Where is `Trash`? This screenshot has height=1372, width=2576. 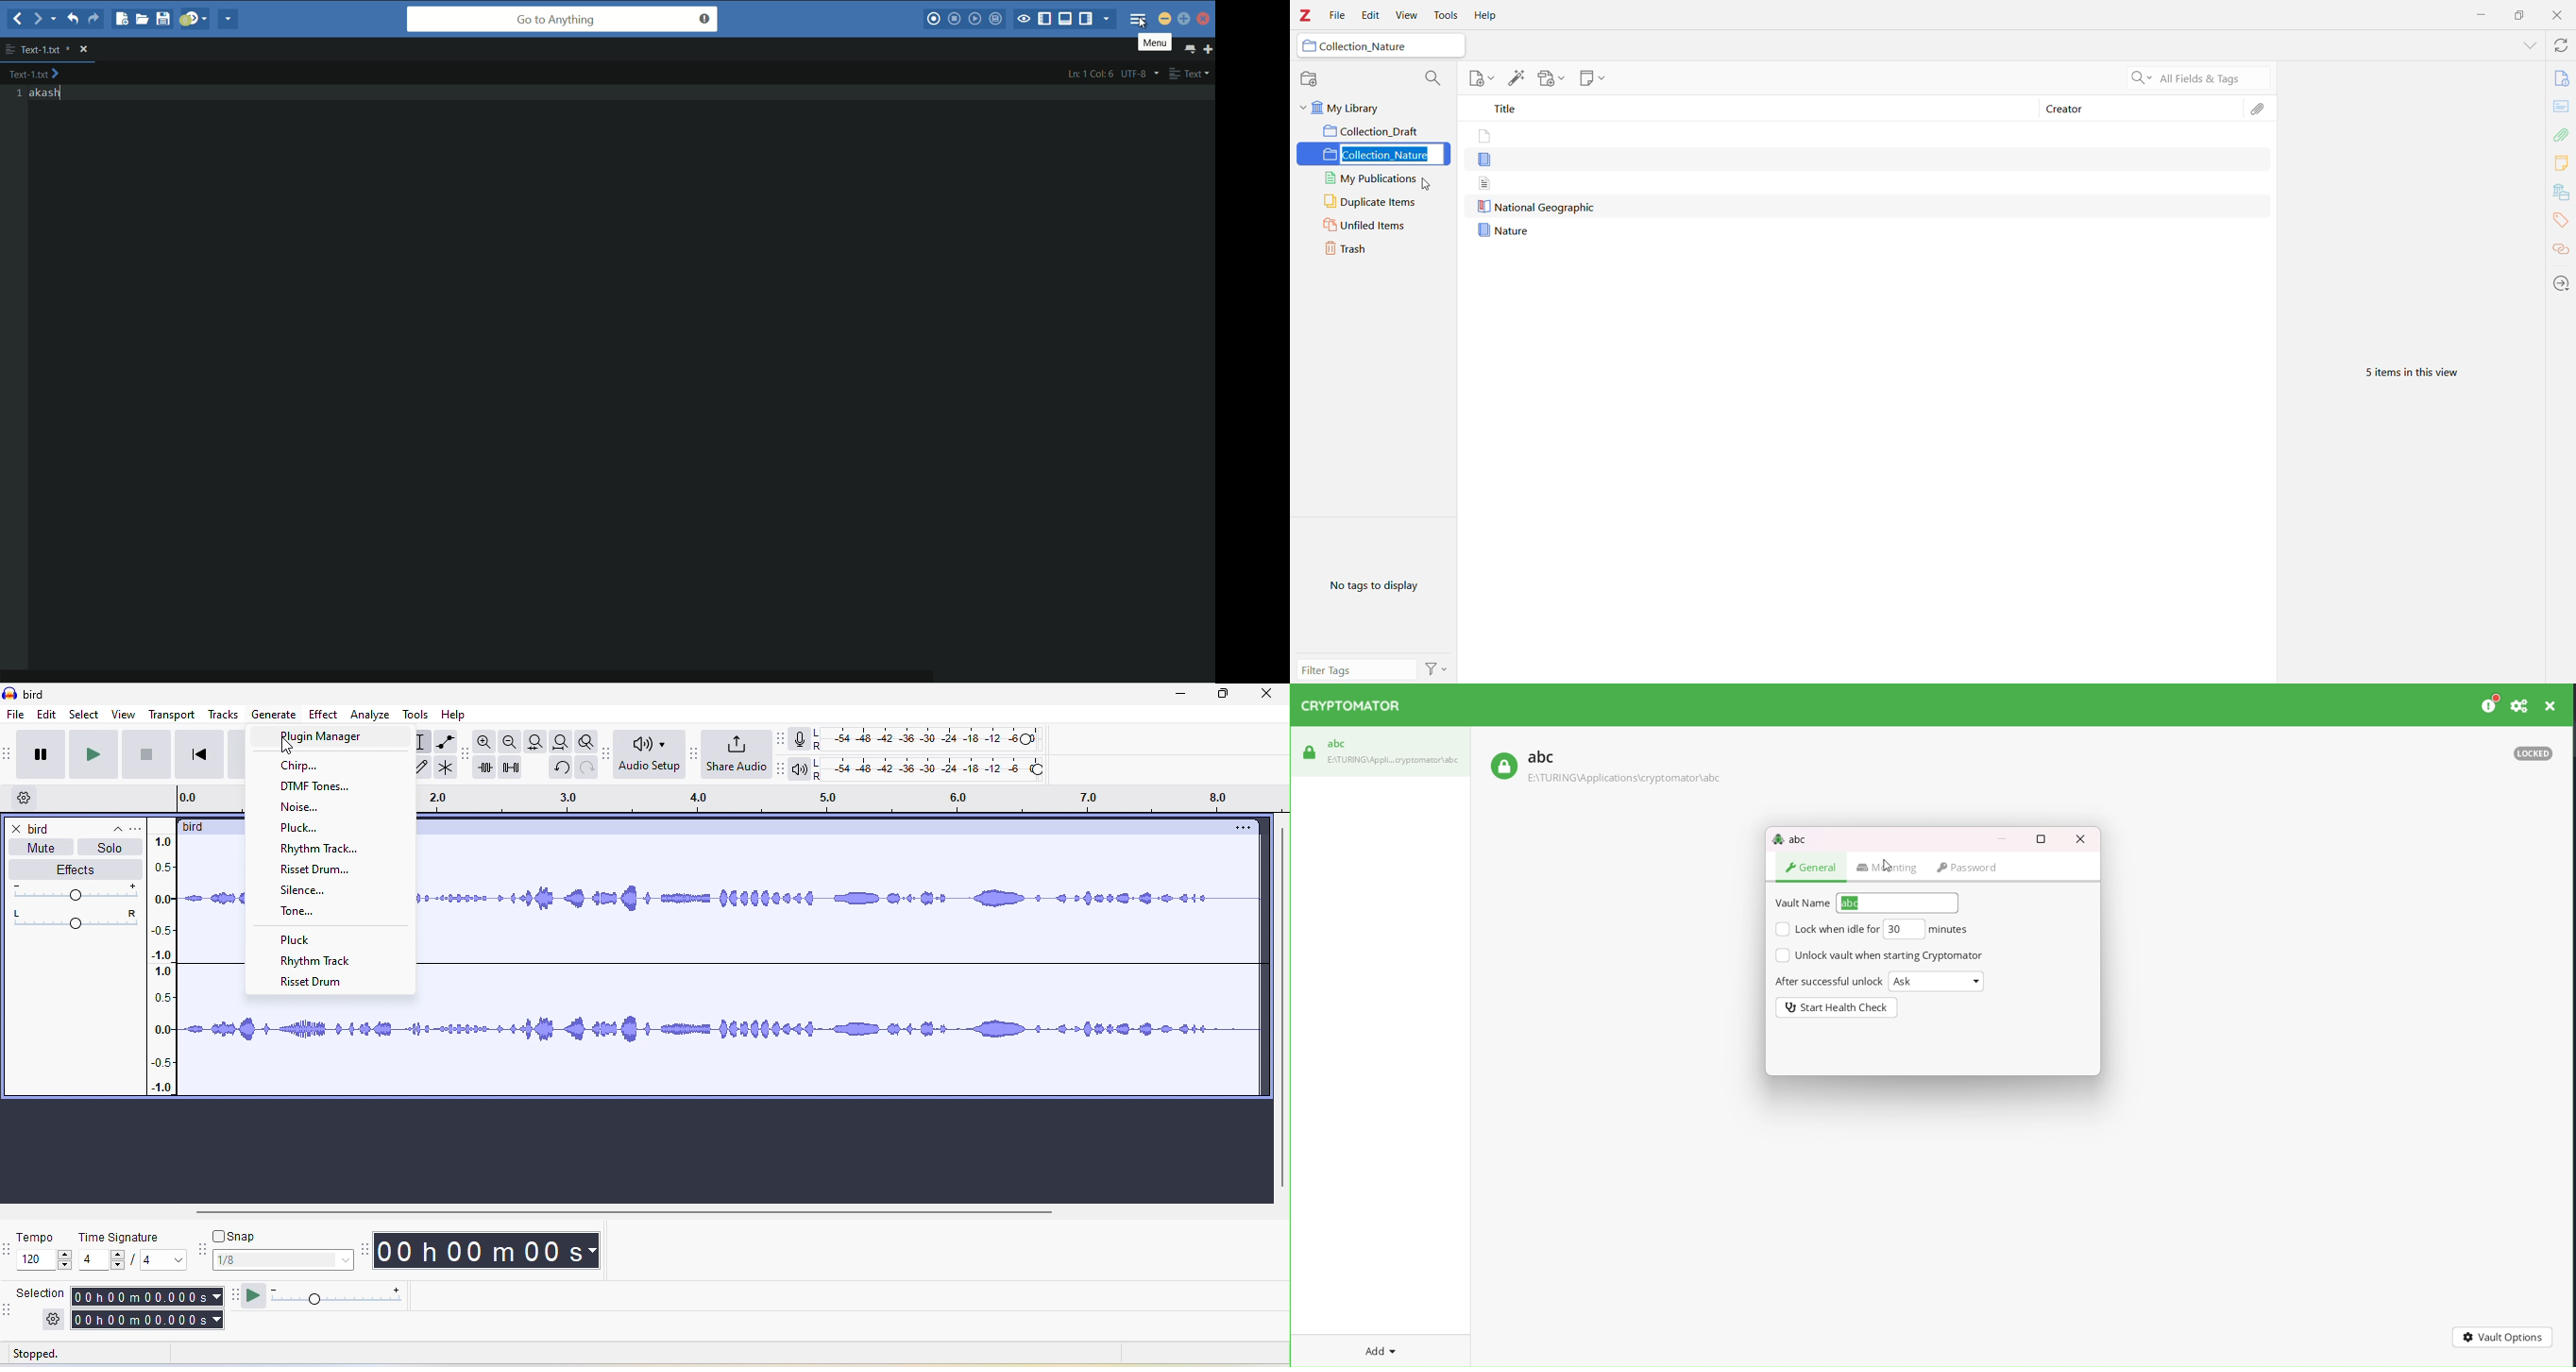 Trash is located at coordinates (1374, 250).